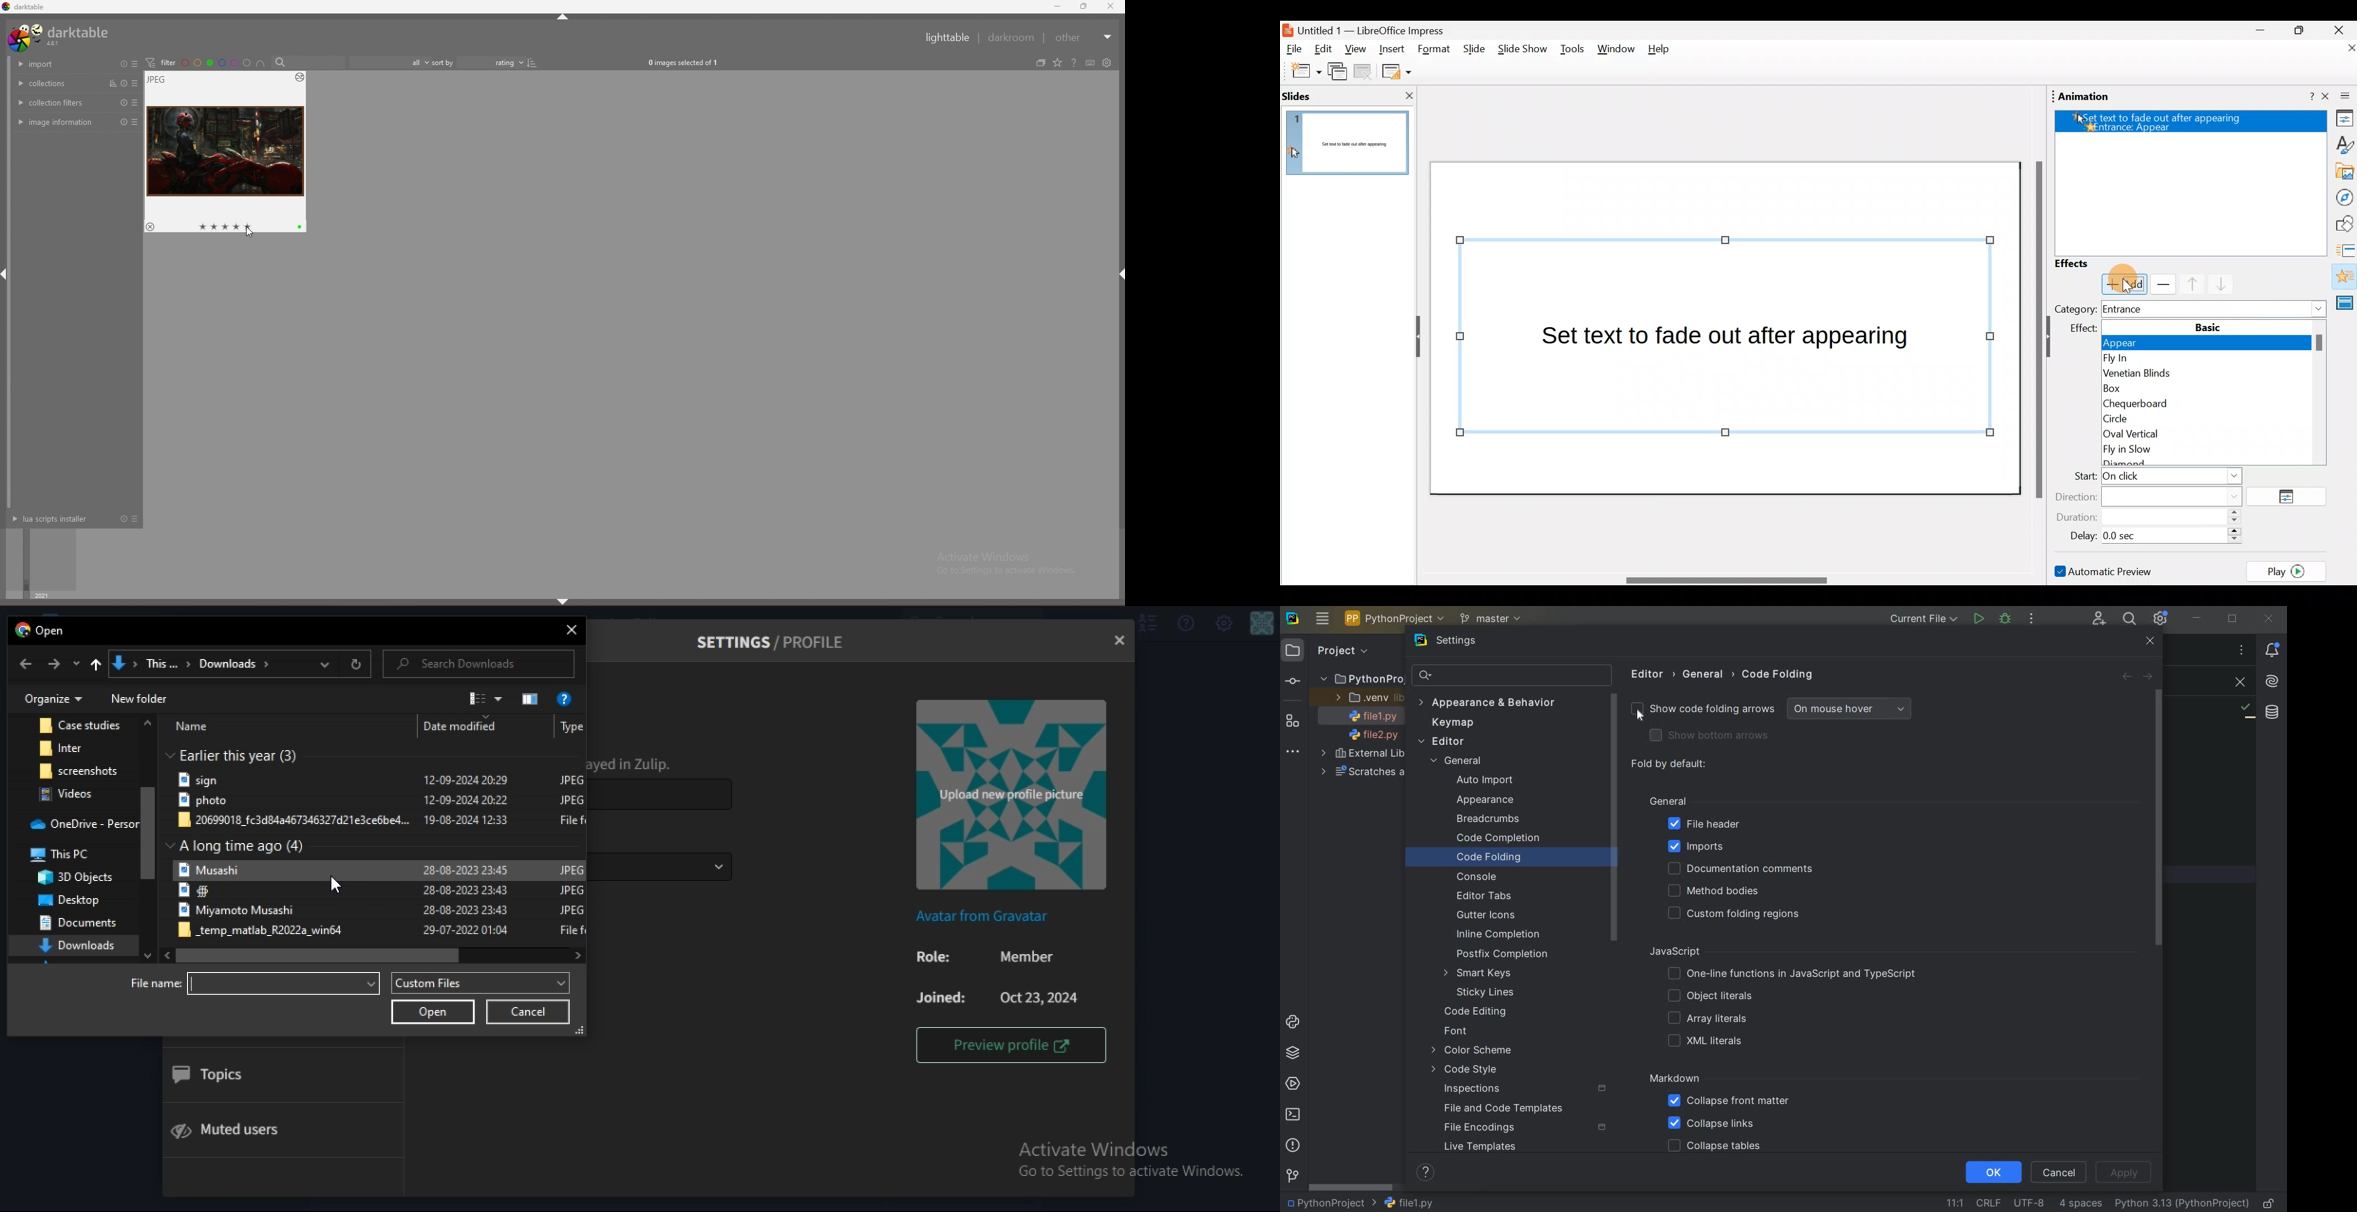 This screenshot has height=1232, width=2380. I want to click on location, so click(208, 665).